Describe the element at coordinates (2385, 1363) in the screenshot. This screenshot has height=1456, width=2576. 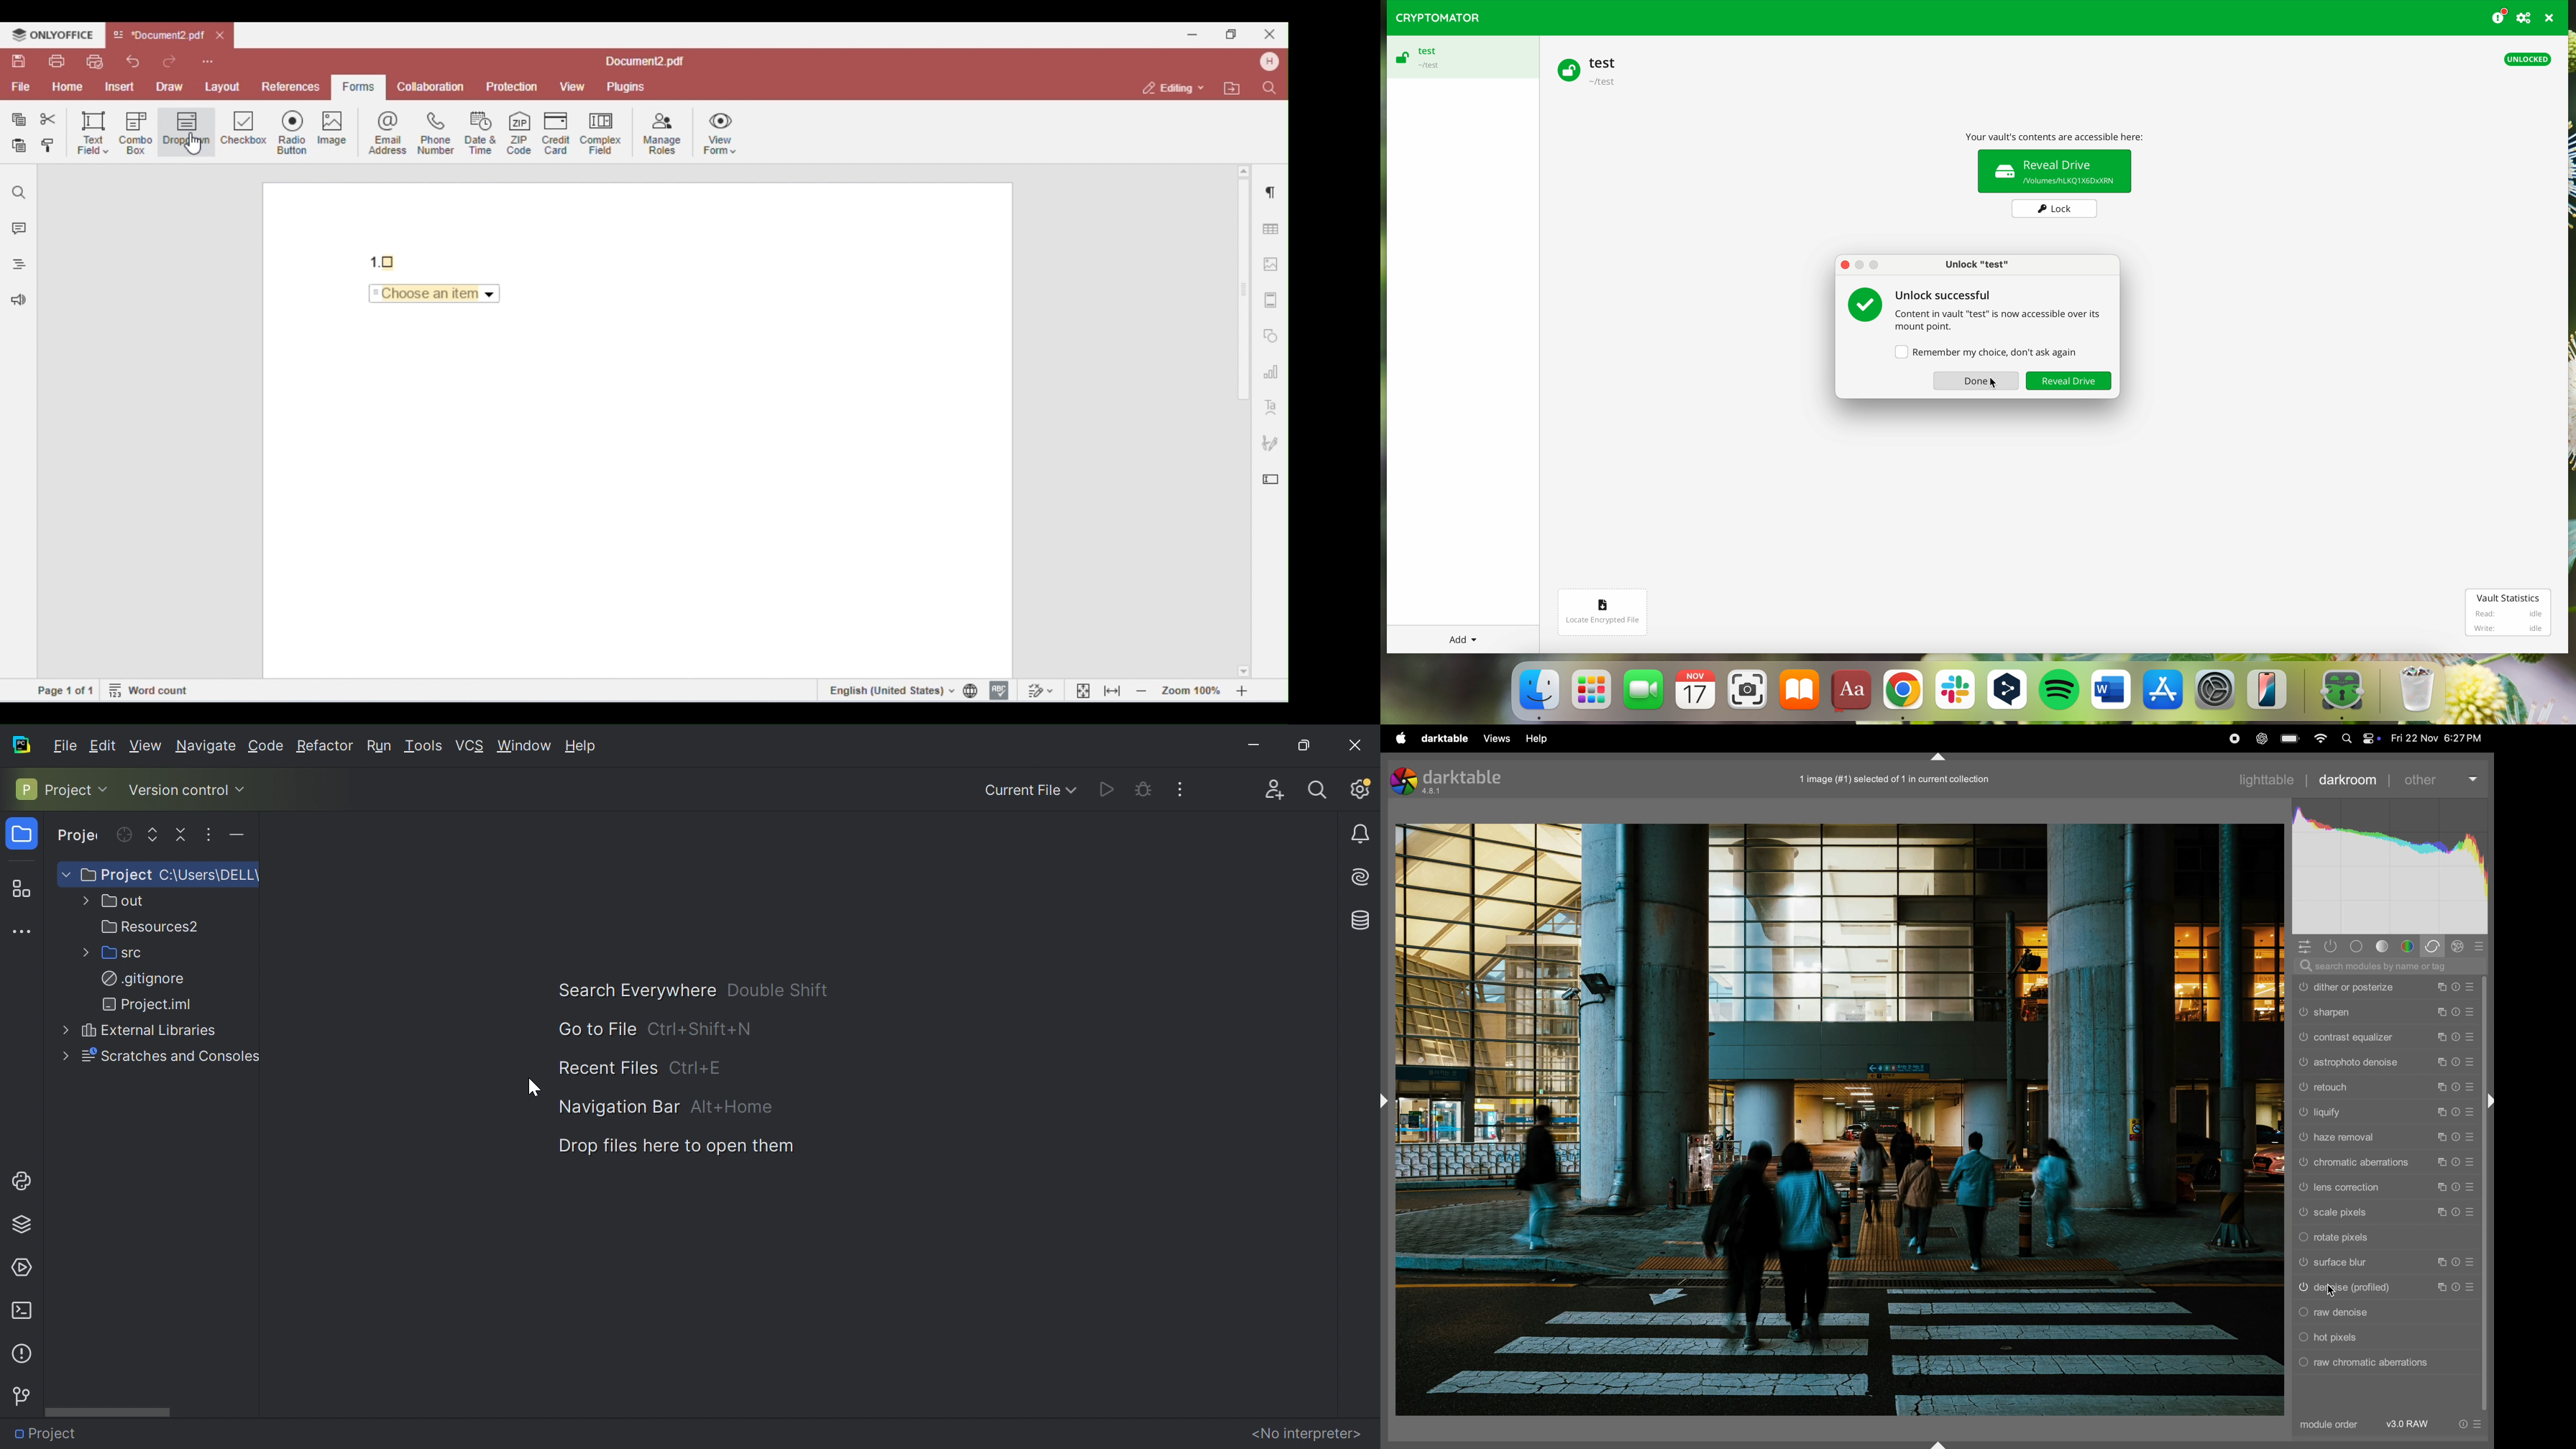
I see `raw chromatic aberrtions` at that location.